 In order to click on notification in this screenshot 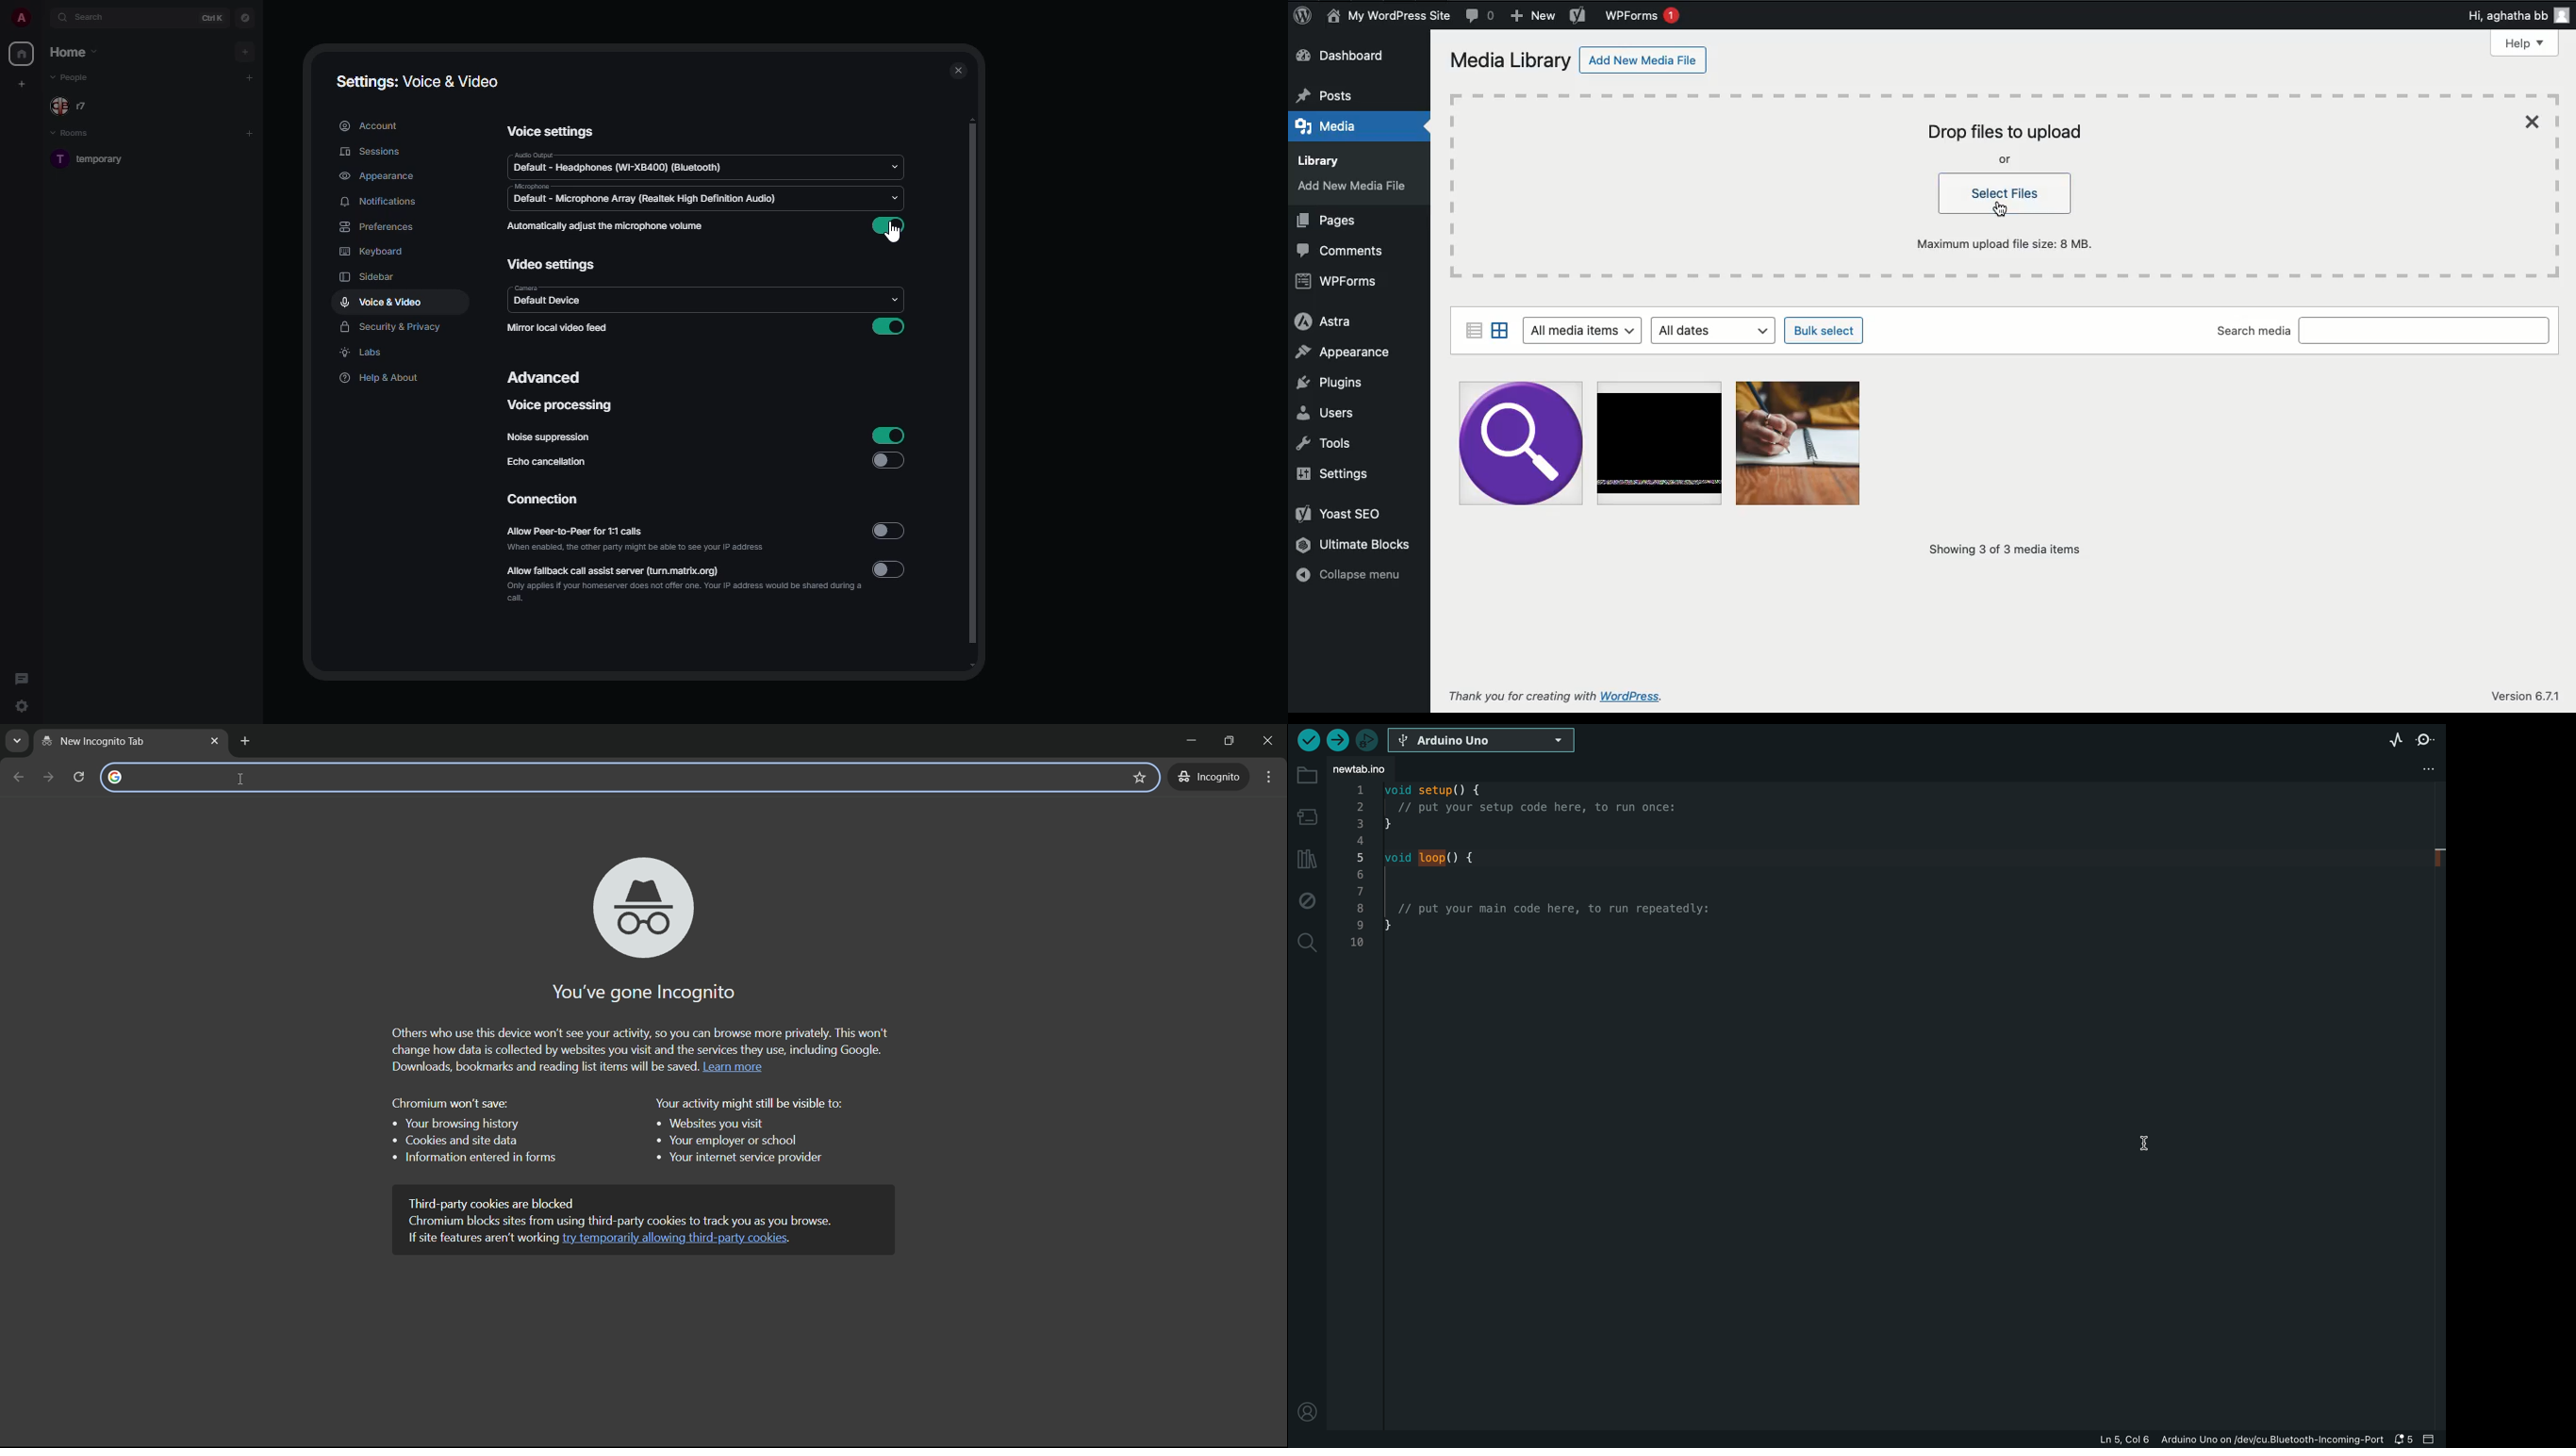, I will do `click(2406, 1438)`.